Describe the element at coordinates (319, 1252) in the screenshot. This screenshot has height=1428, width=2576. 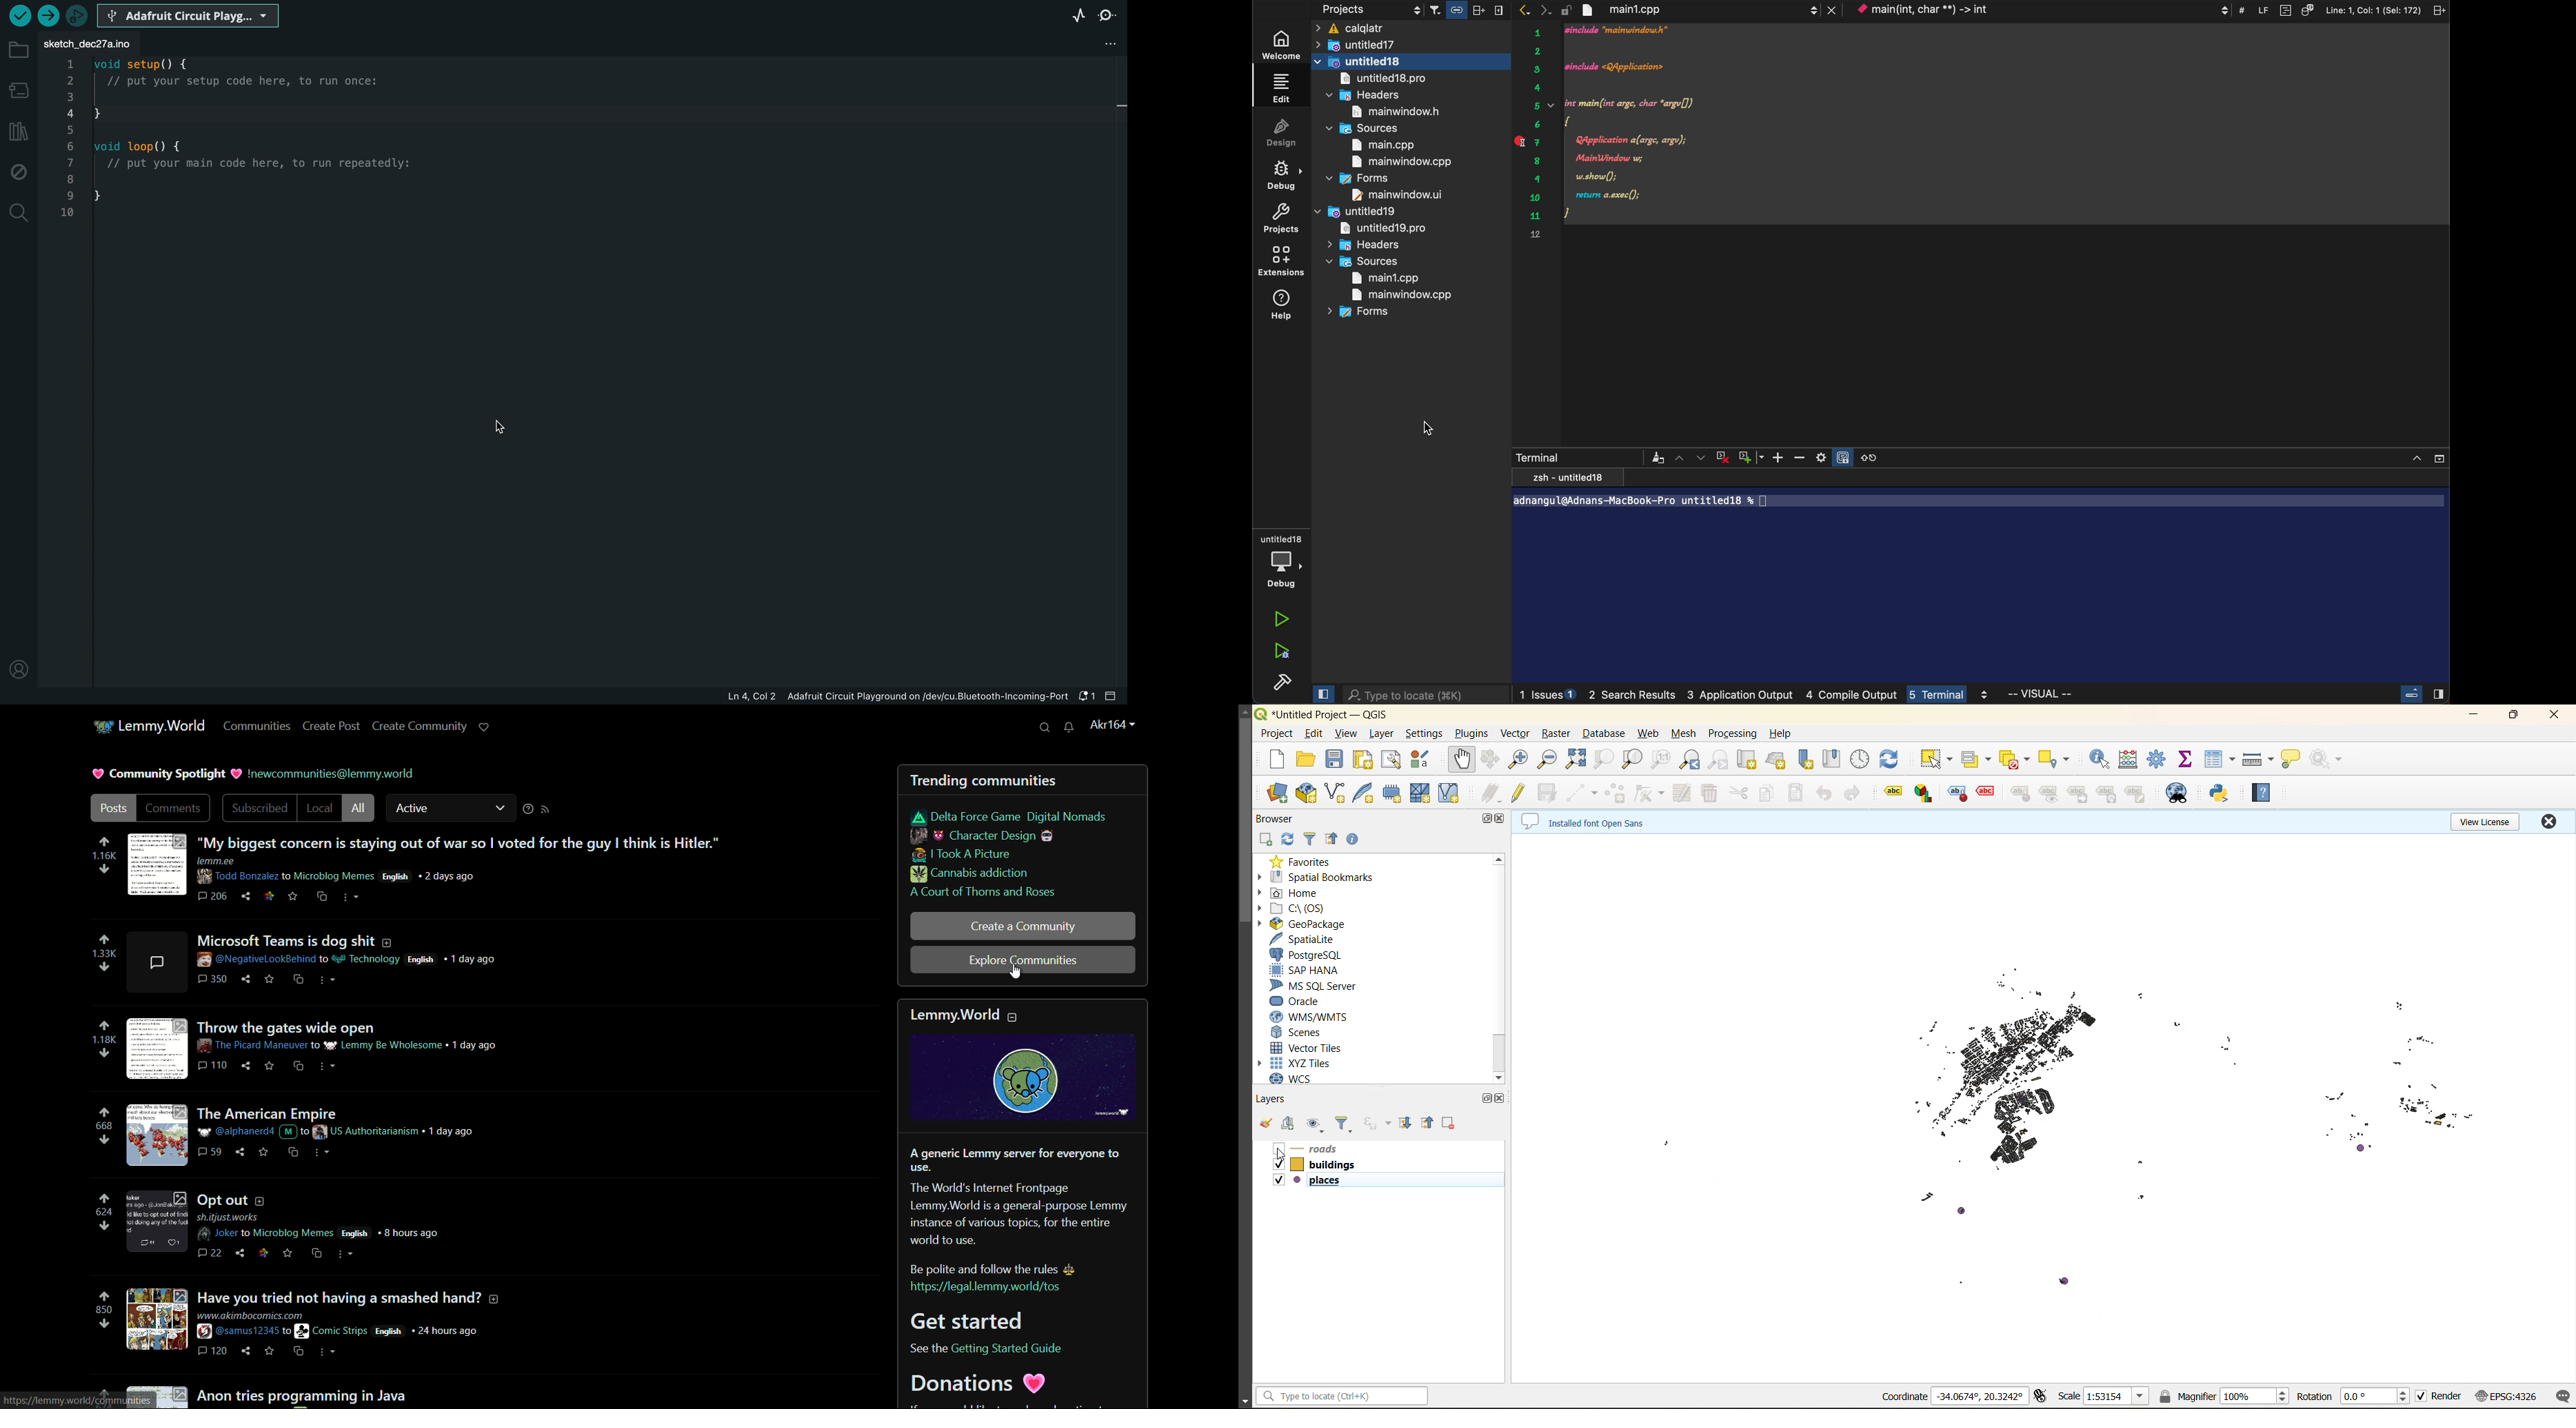
I see `cross share` at that location.